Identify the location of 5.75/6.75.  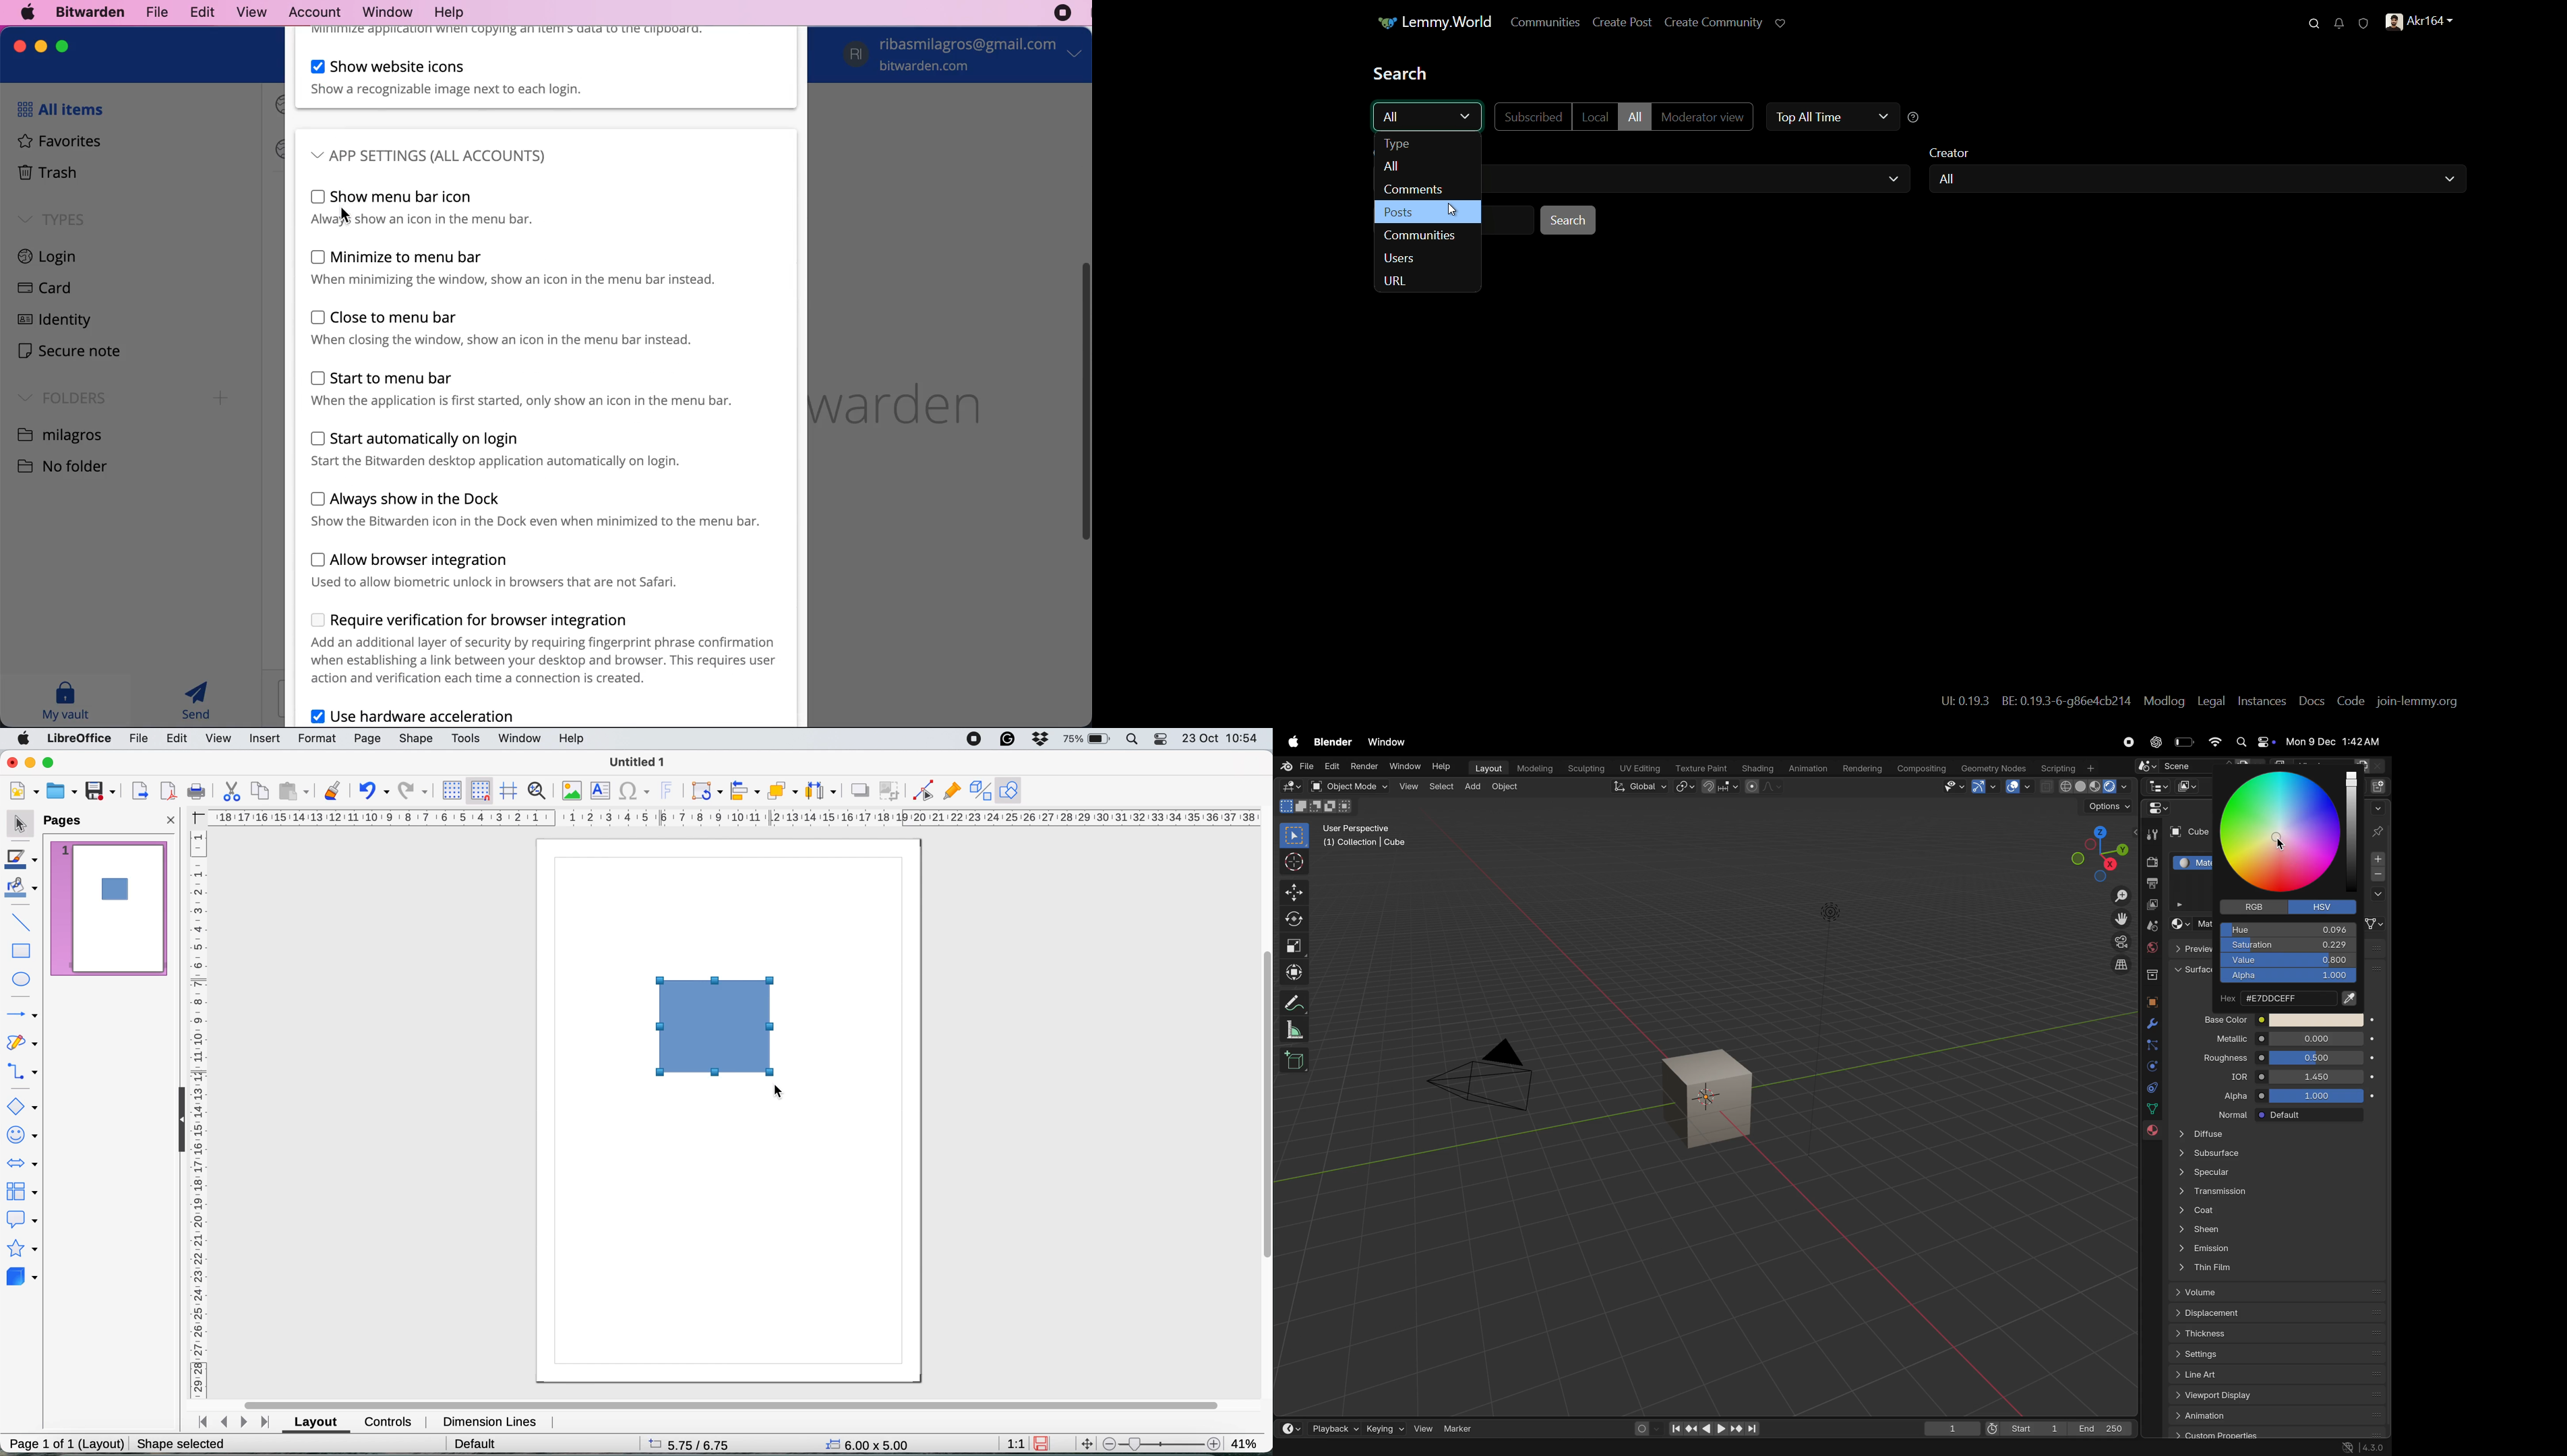
(680, 1444).